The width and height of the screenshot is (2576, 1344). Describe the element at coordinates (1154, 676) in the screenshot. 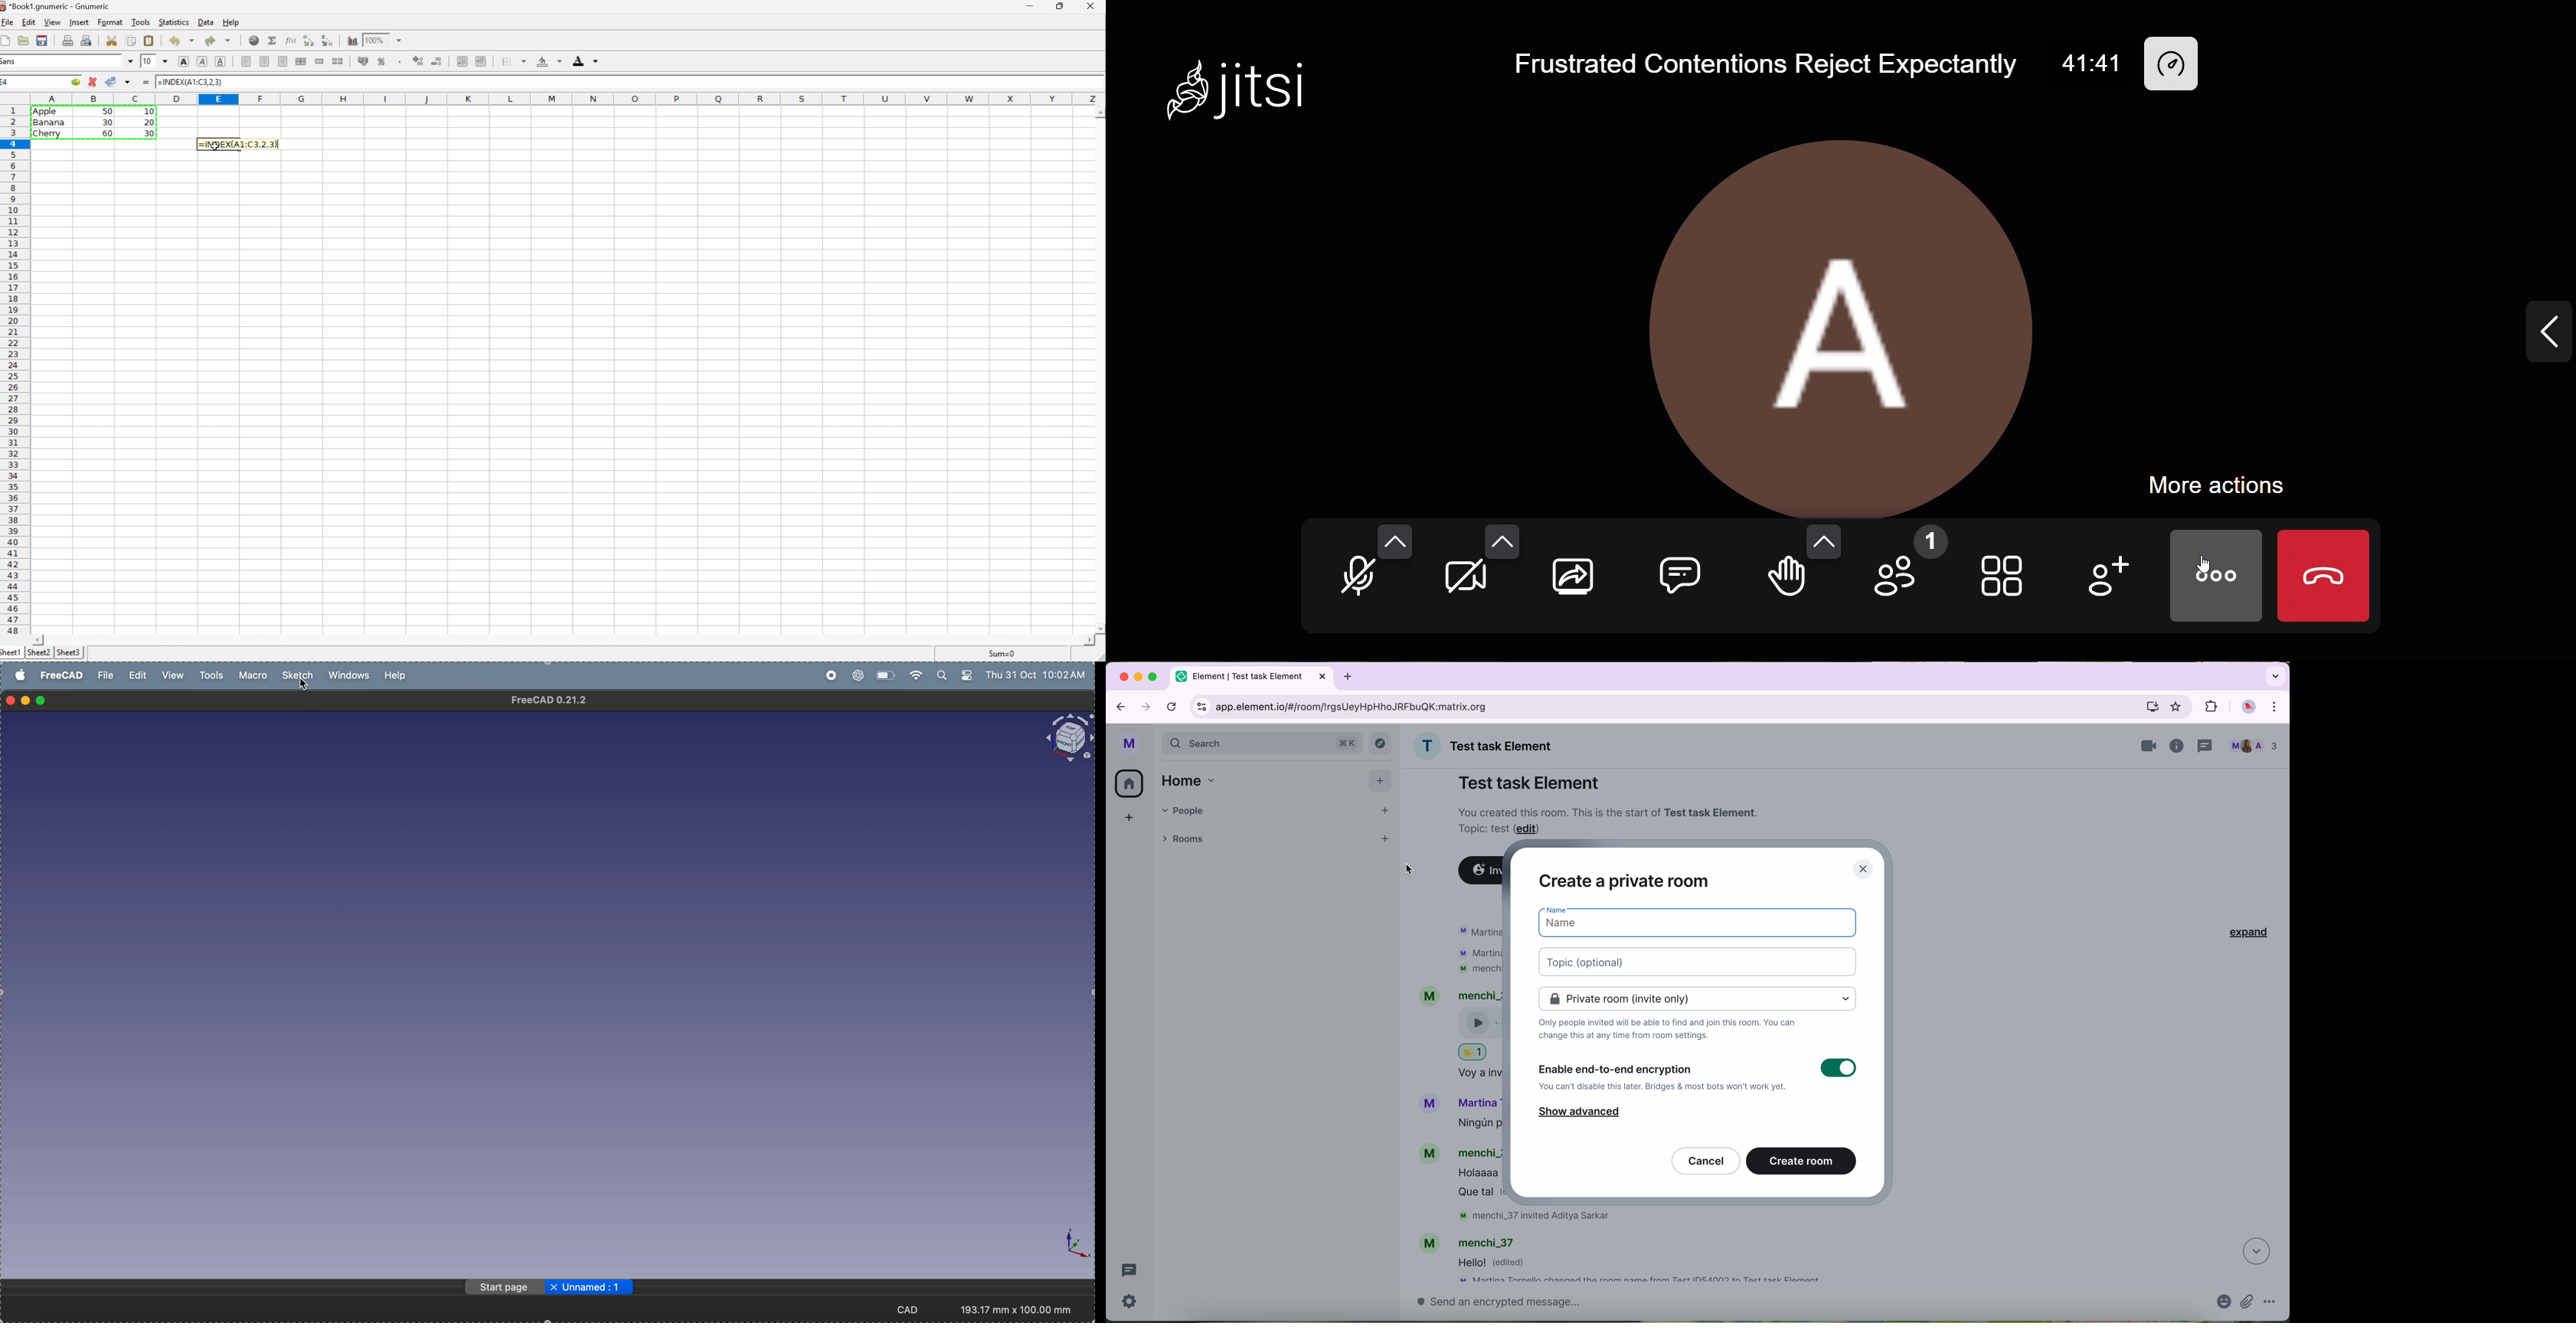

I see `maximize` at that location.